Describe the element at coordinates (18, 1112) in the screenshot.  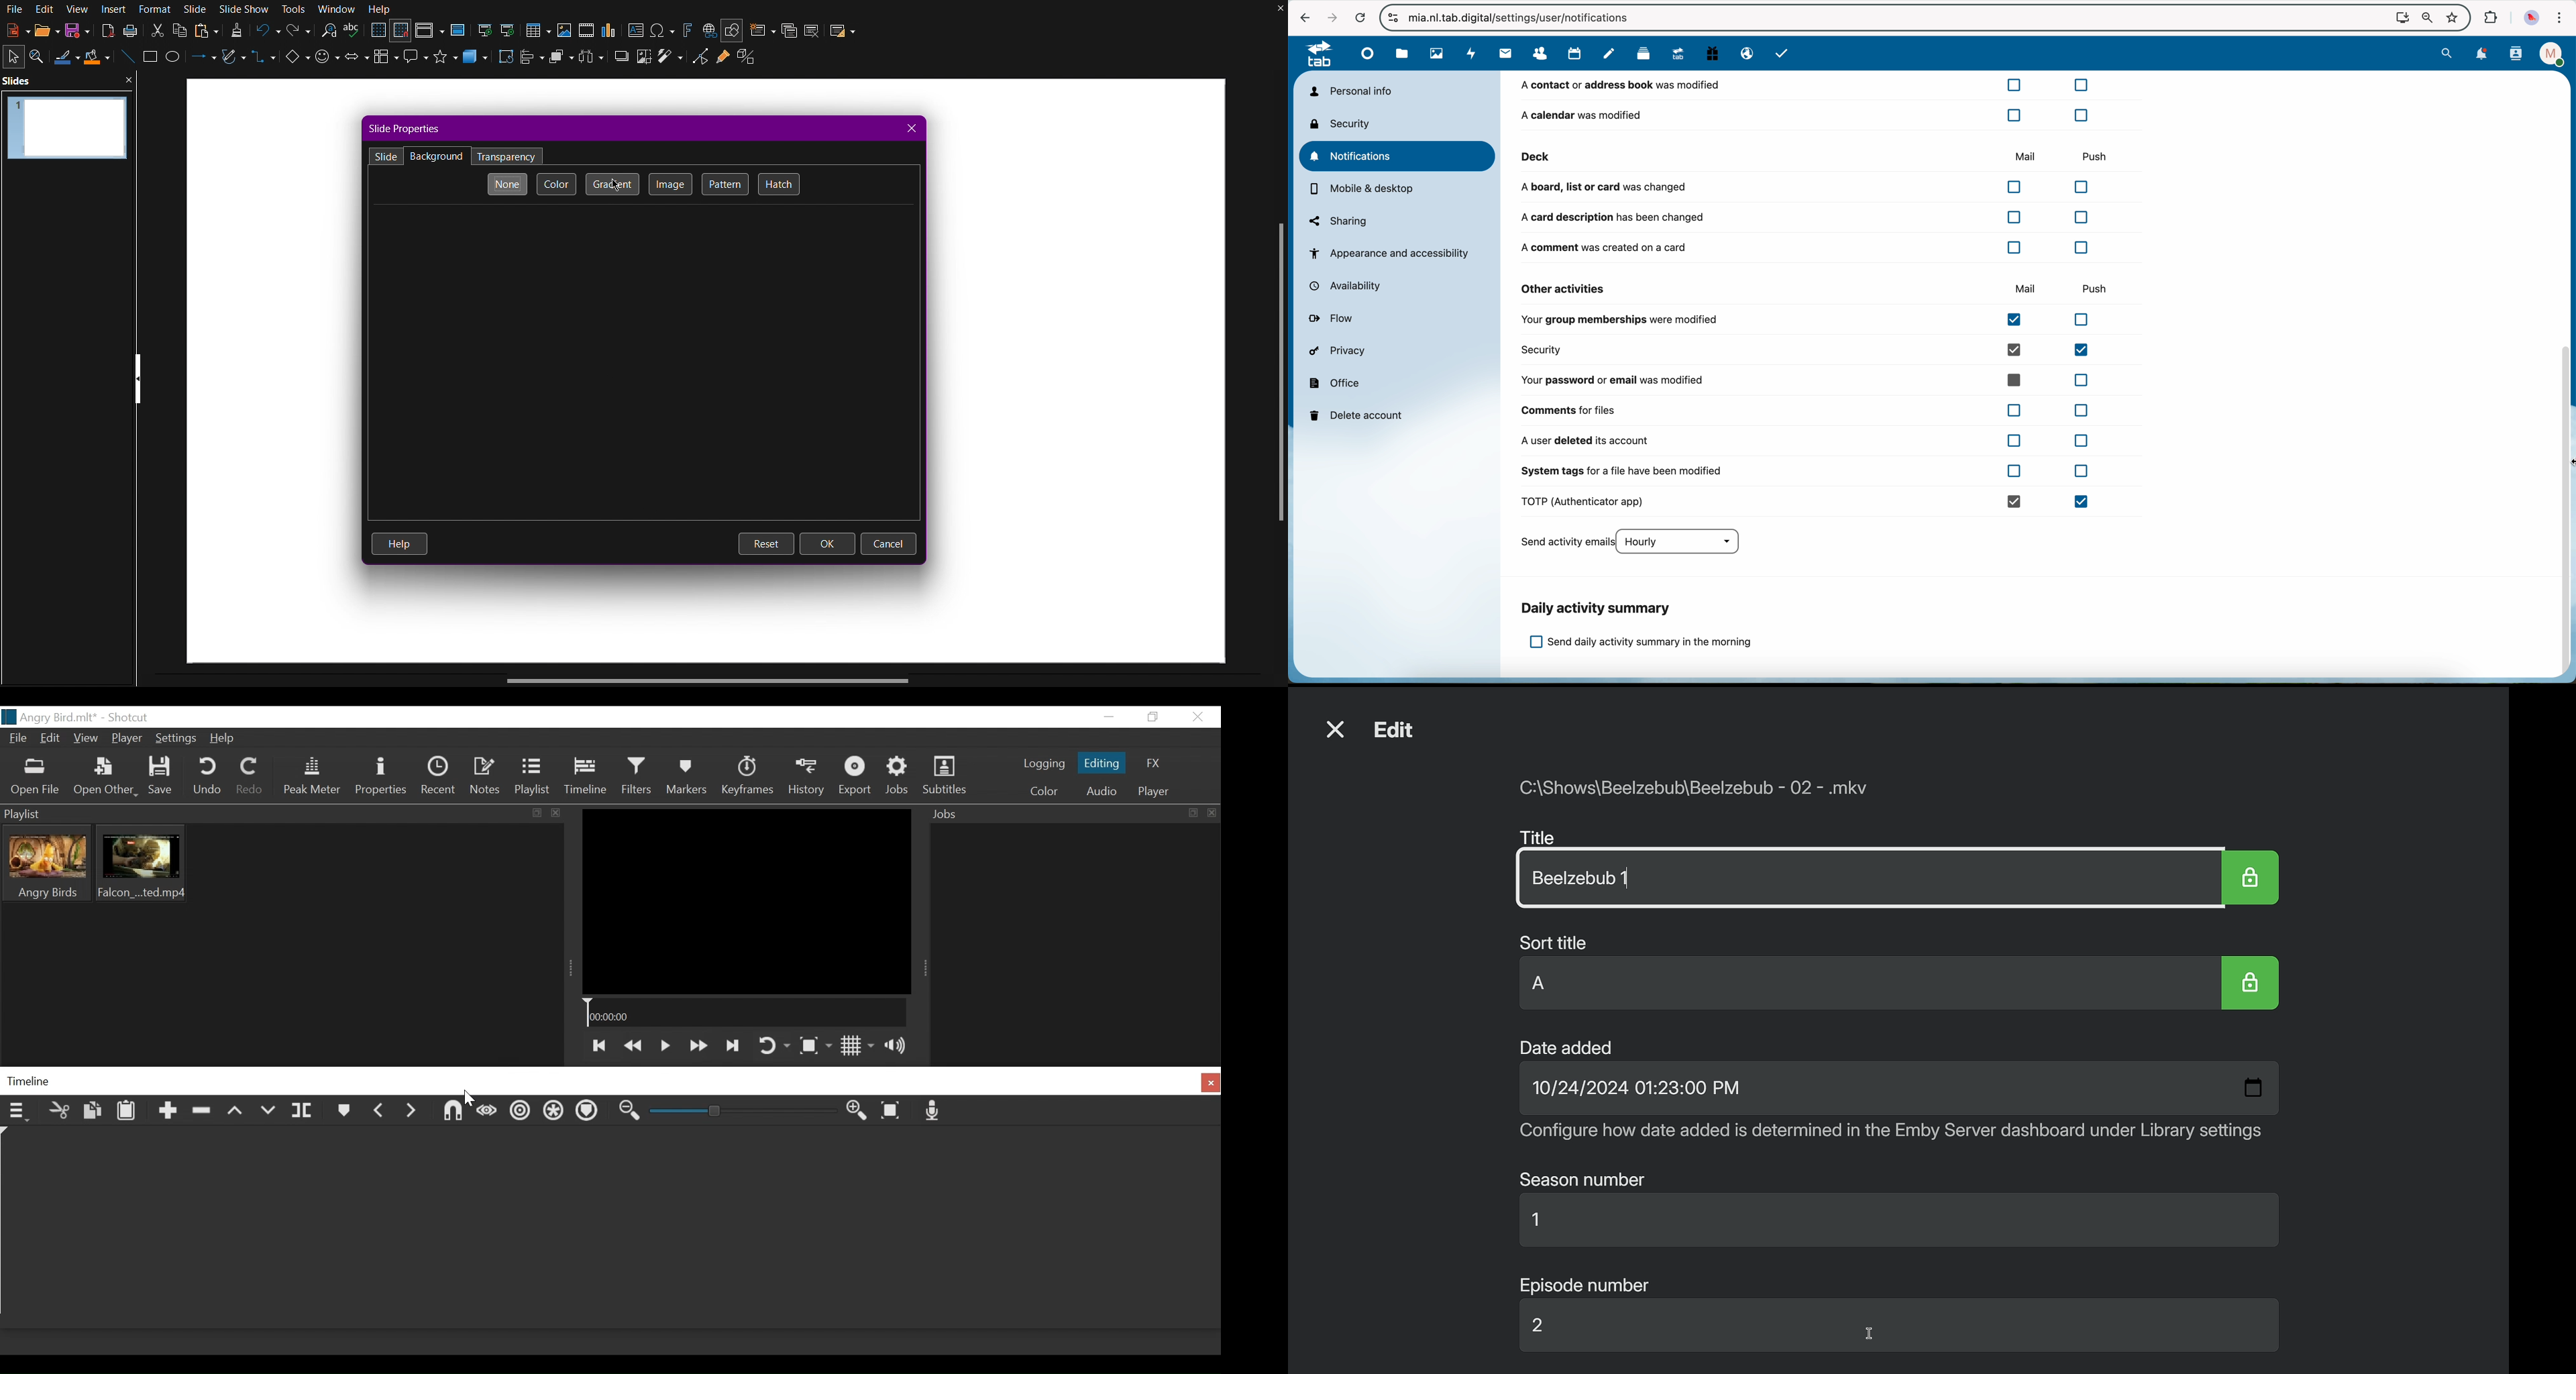
I see `Timeline menu` at that location.